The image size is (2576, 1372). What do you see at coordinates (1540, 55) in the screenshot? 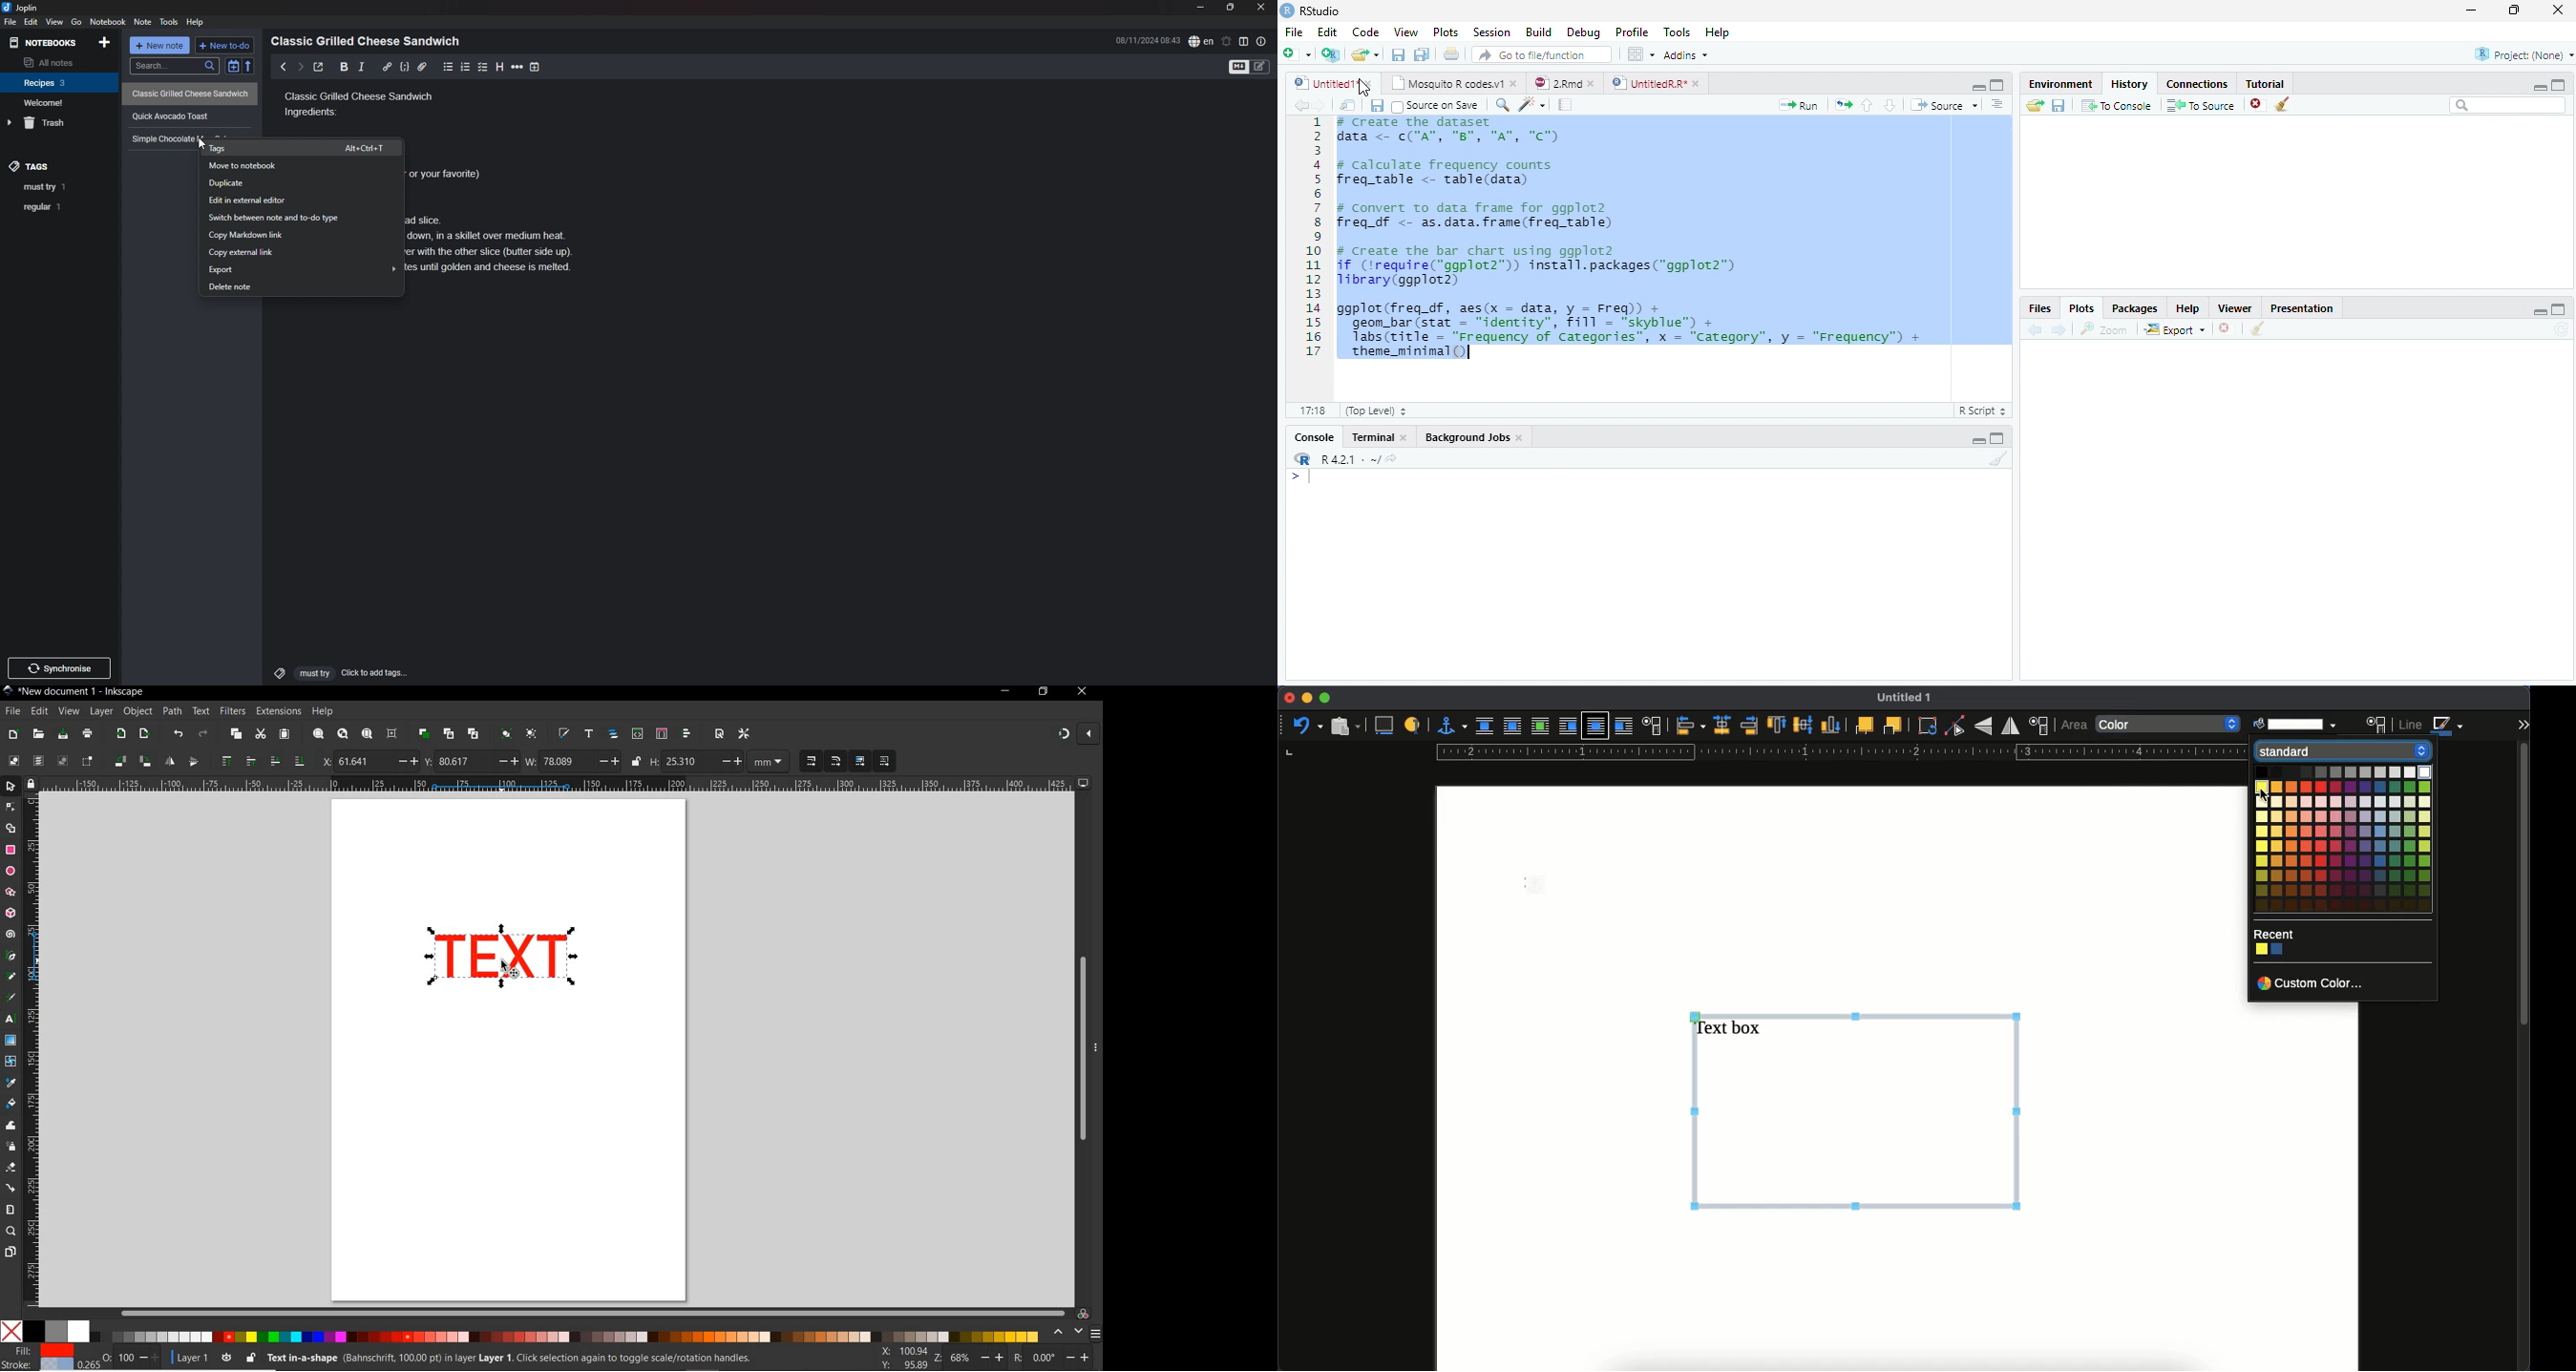
I see `Go ro file/function` at bounding box center [1540, 55].